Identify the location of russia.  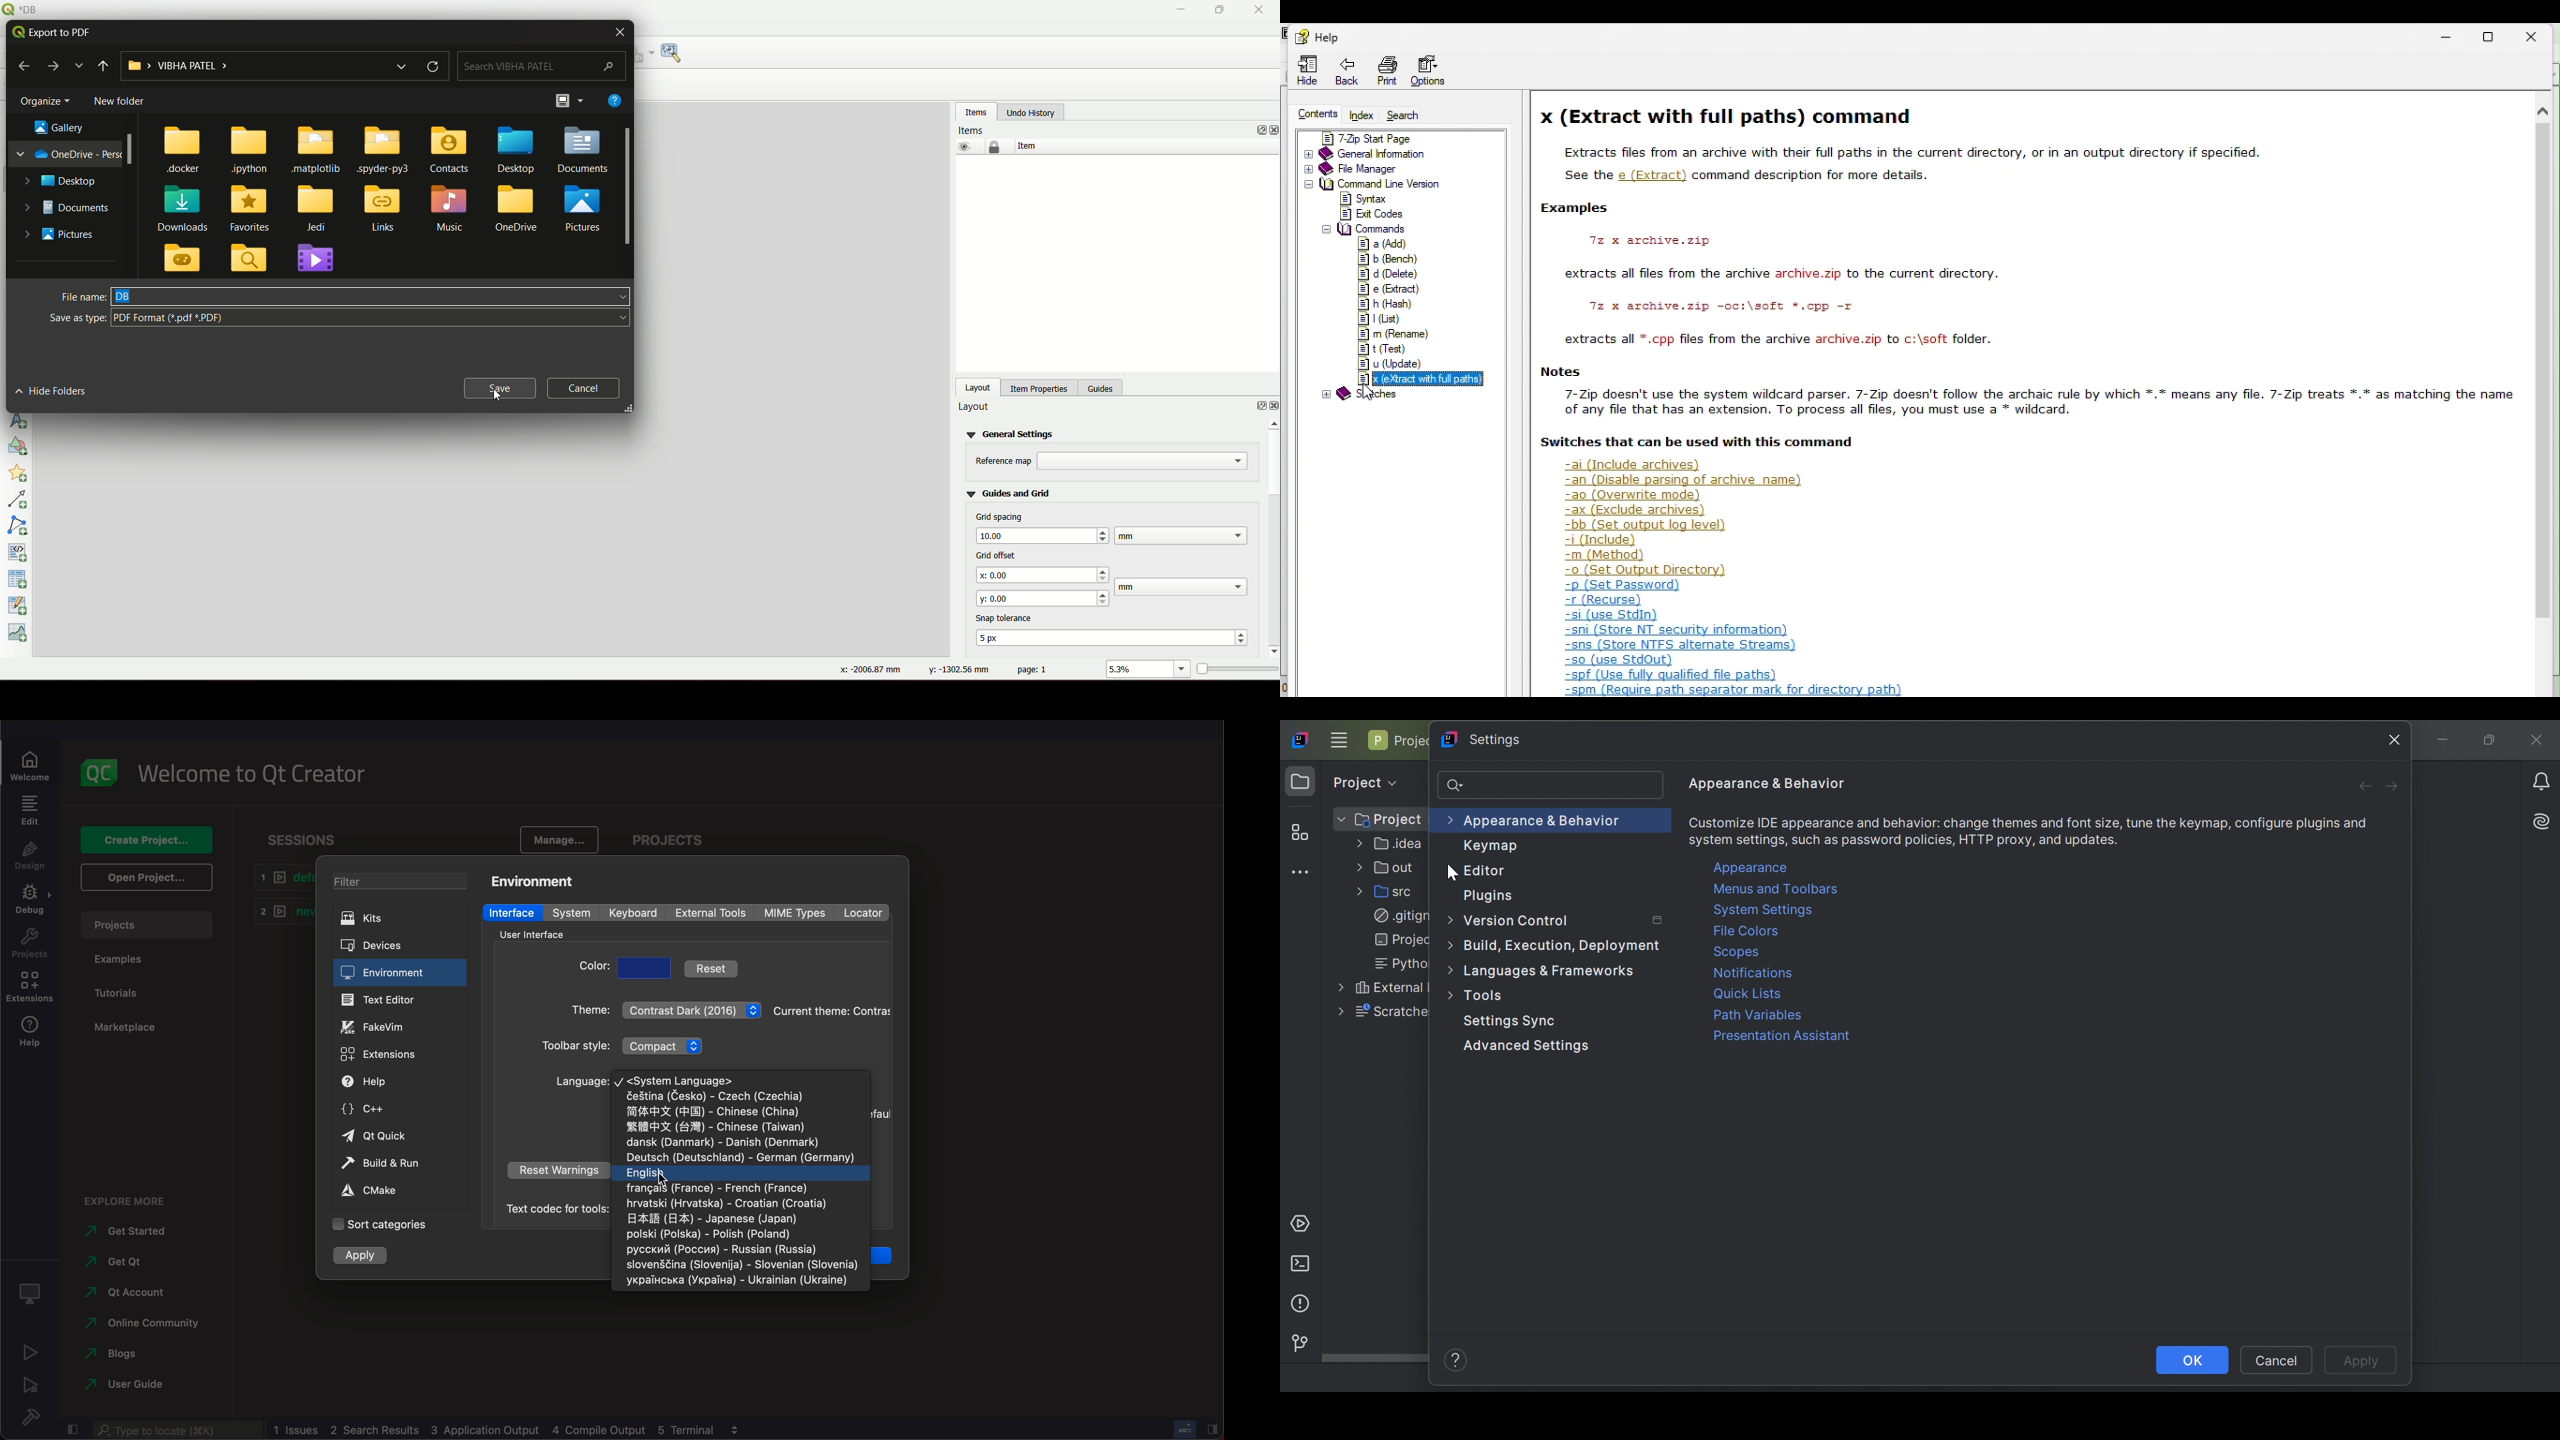
(720, 1250).